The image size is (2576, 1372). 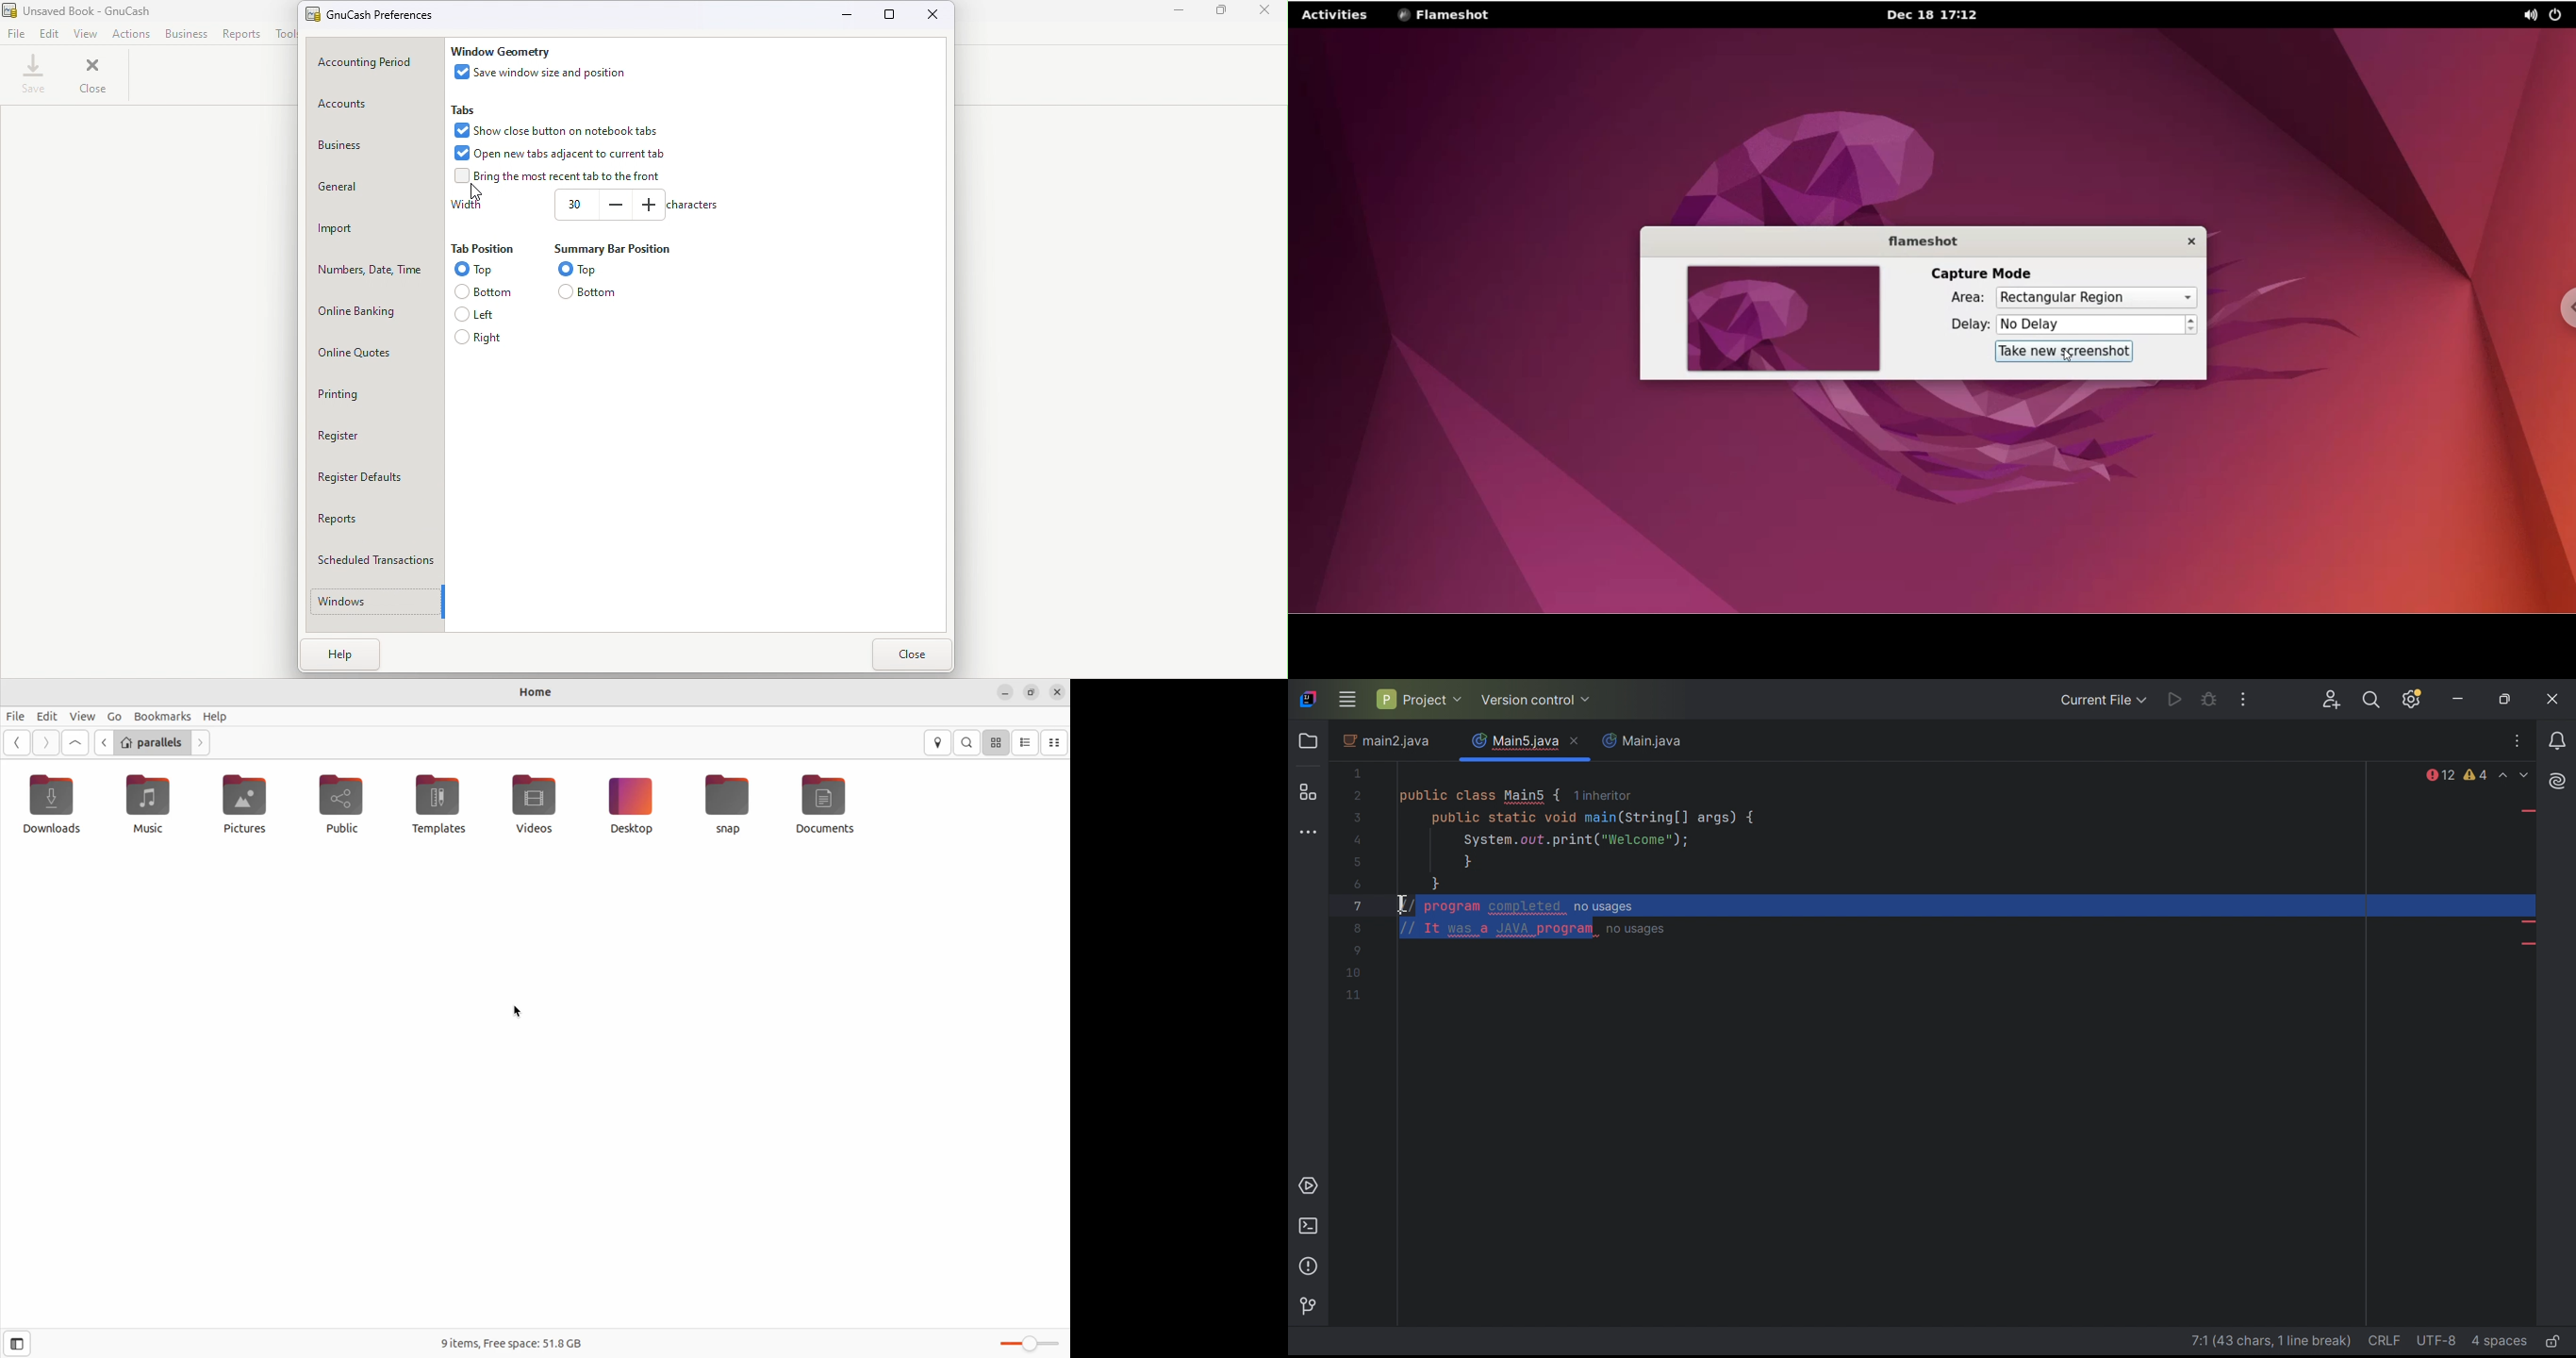 What do you see at coordinates (480, 192) in the screenshot?
I see `cursor` at bounding box center [480, 192].